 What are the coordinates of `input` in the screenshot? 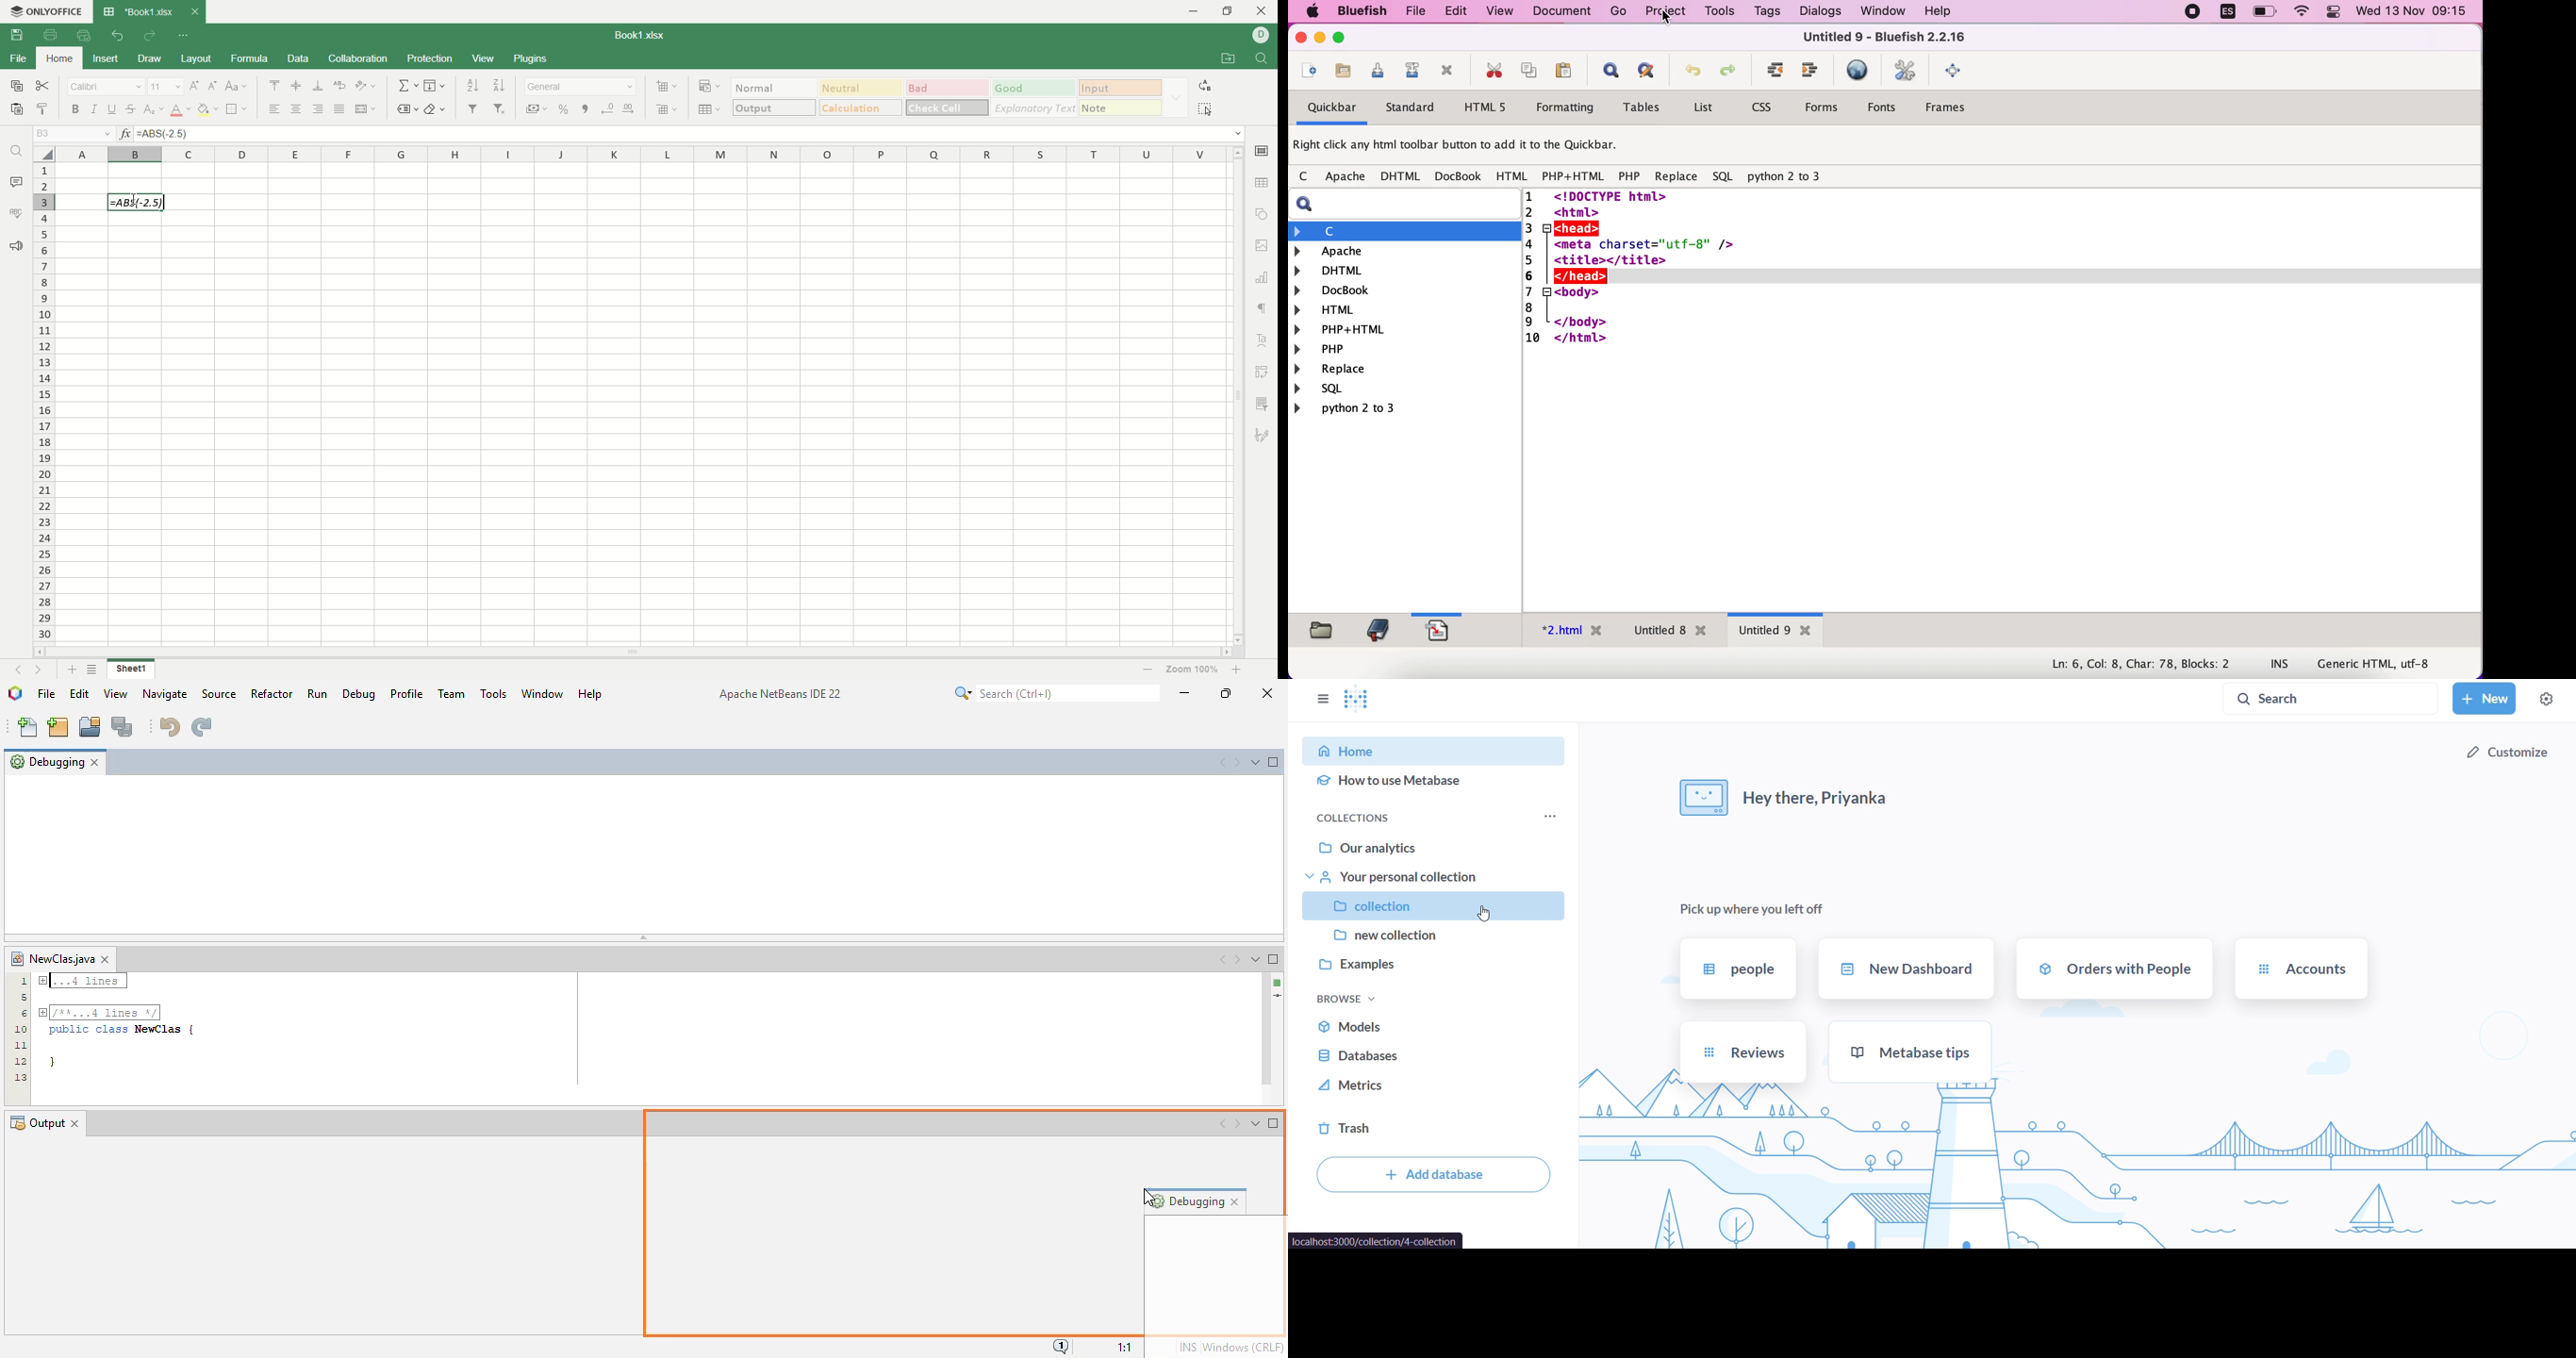 It's located at (1121, 107).